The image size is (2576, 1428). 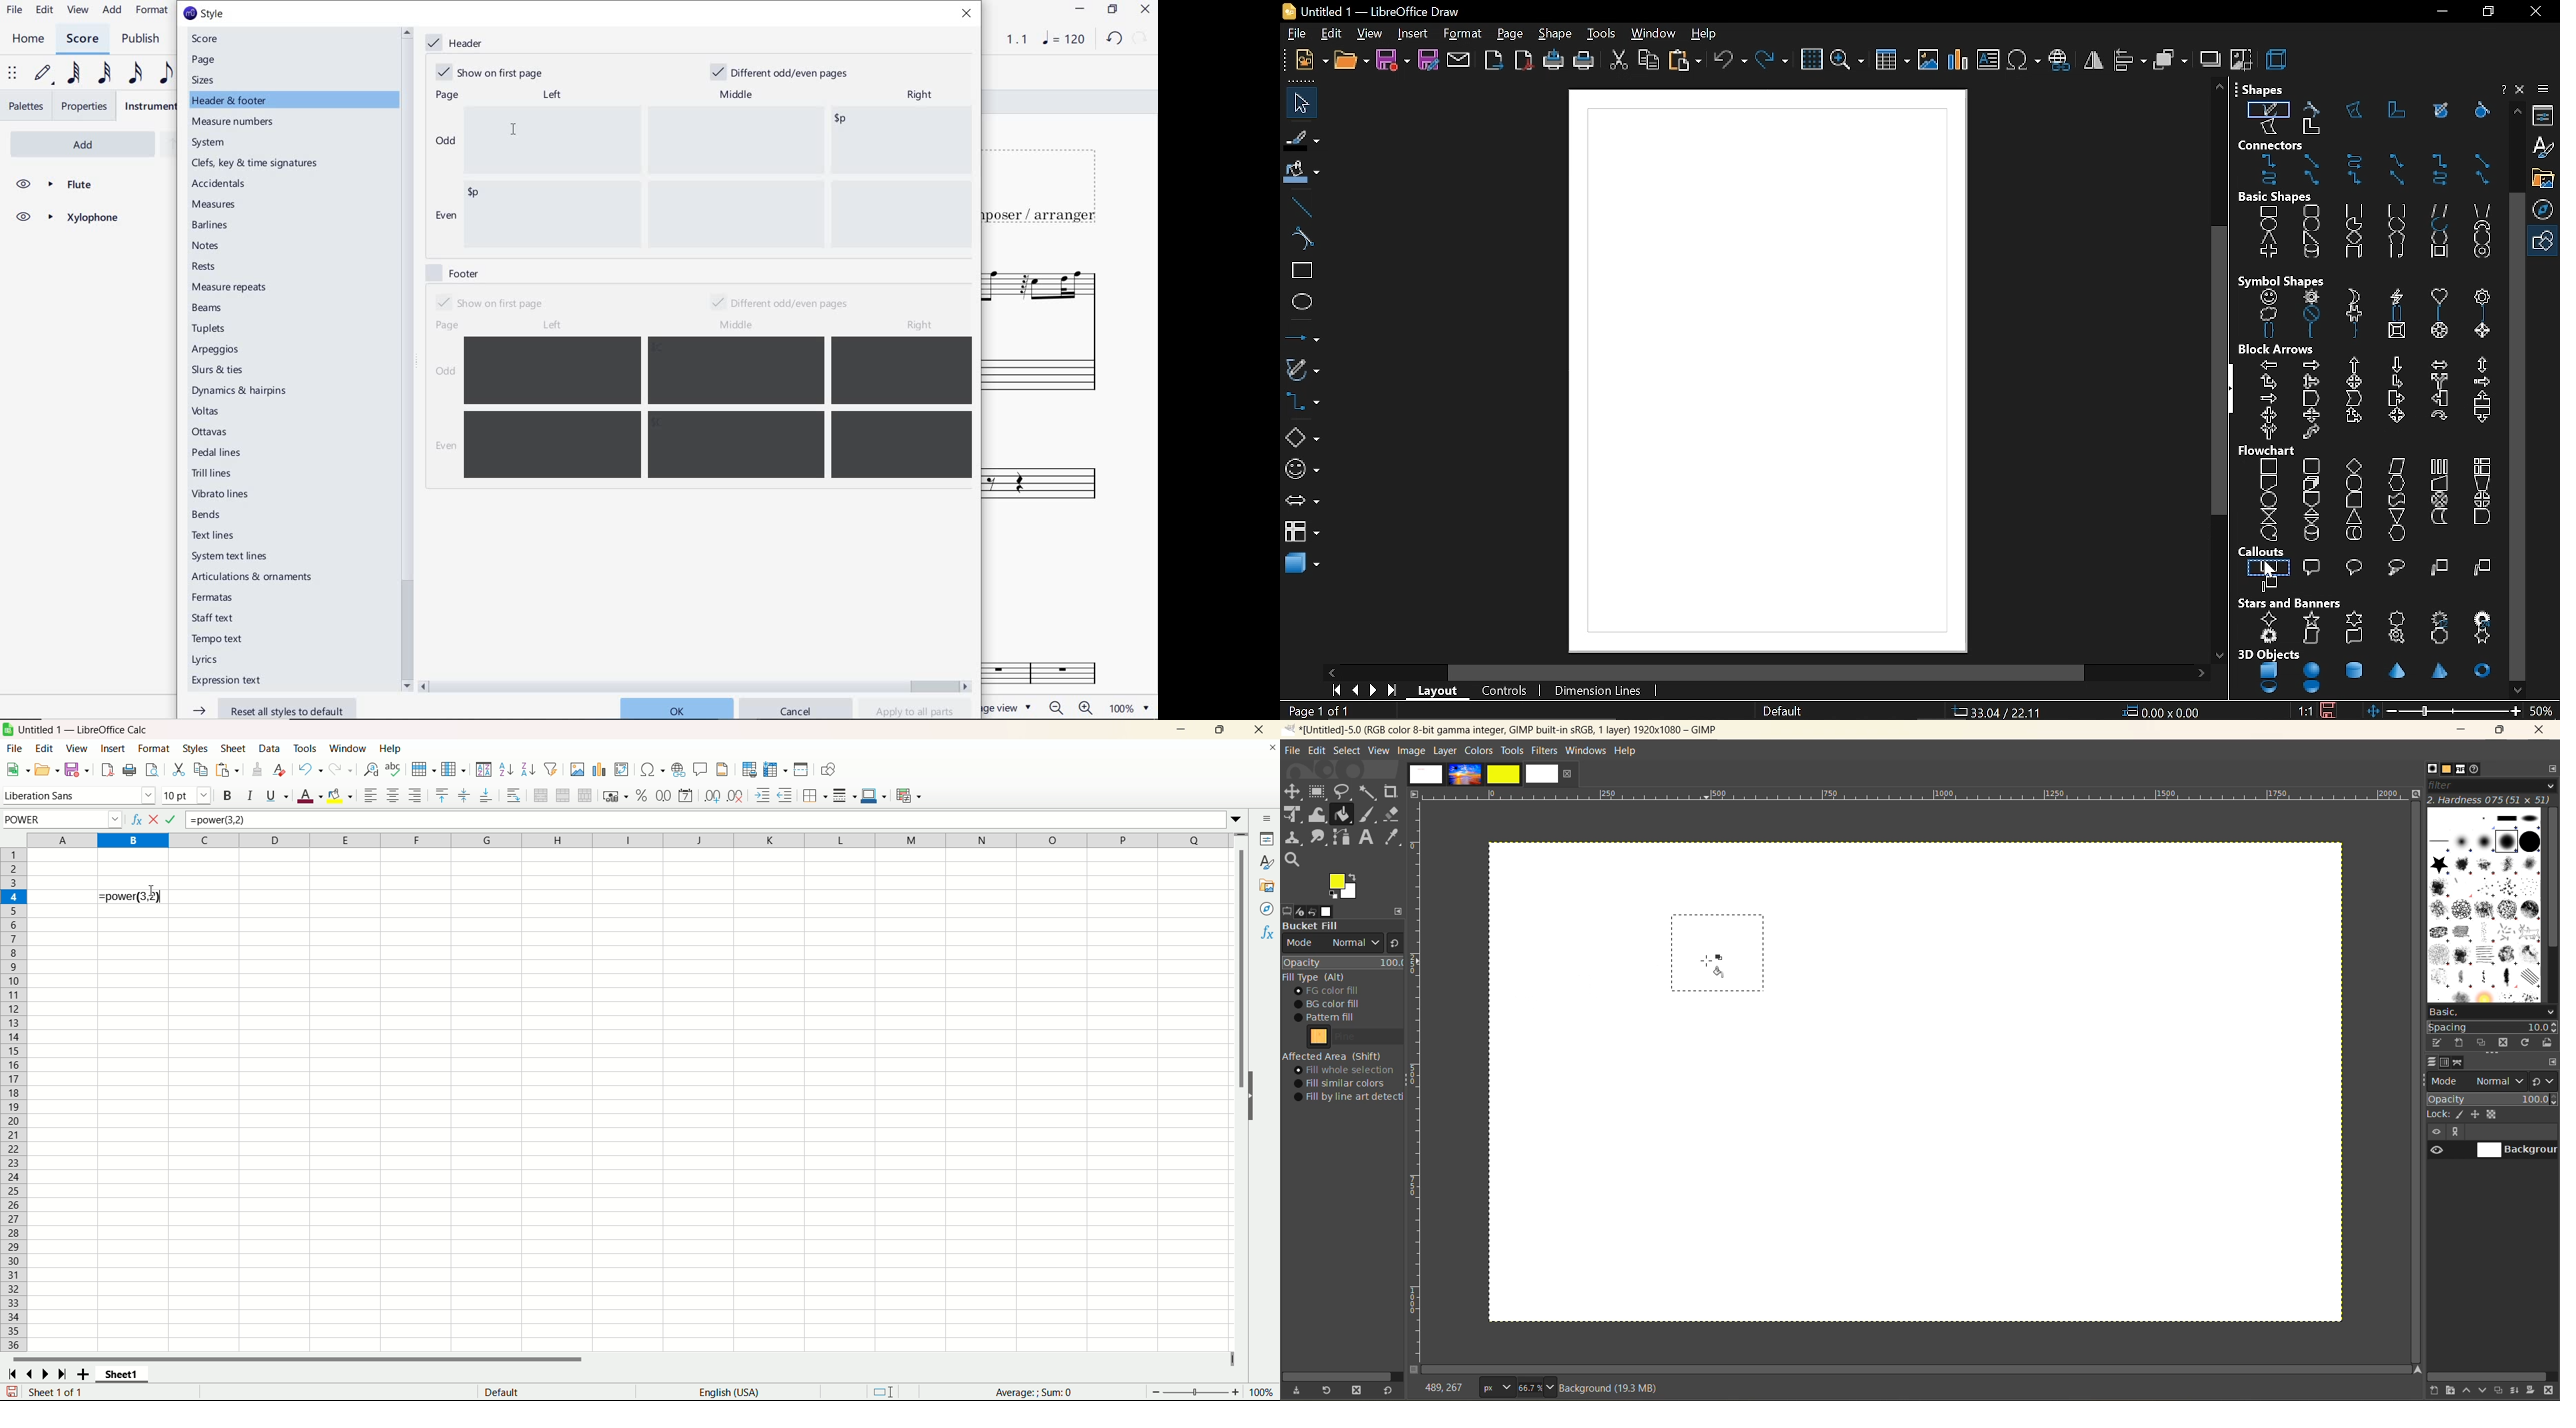 I want to click on even, so click(x=445, y=217).